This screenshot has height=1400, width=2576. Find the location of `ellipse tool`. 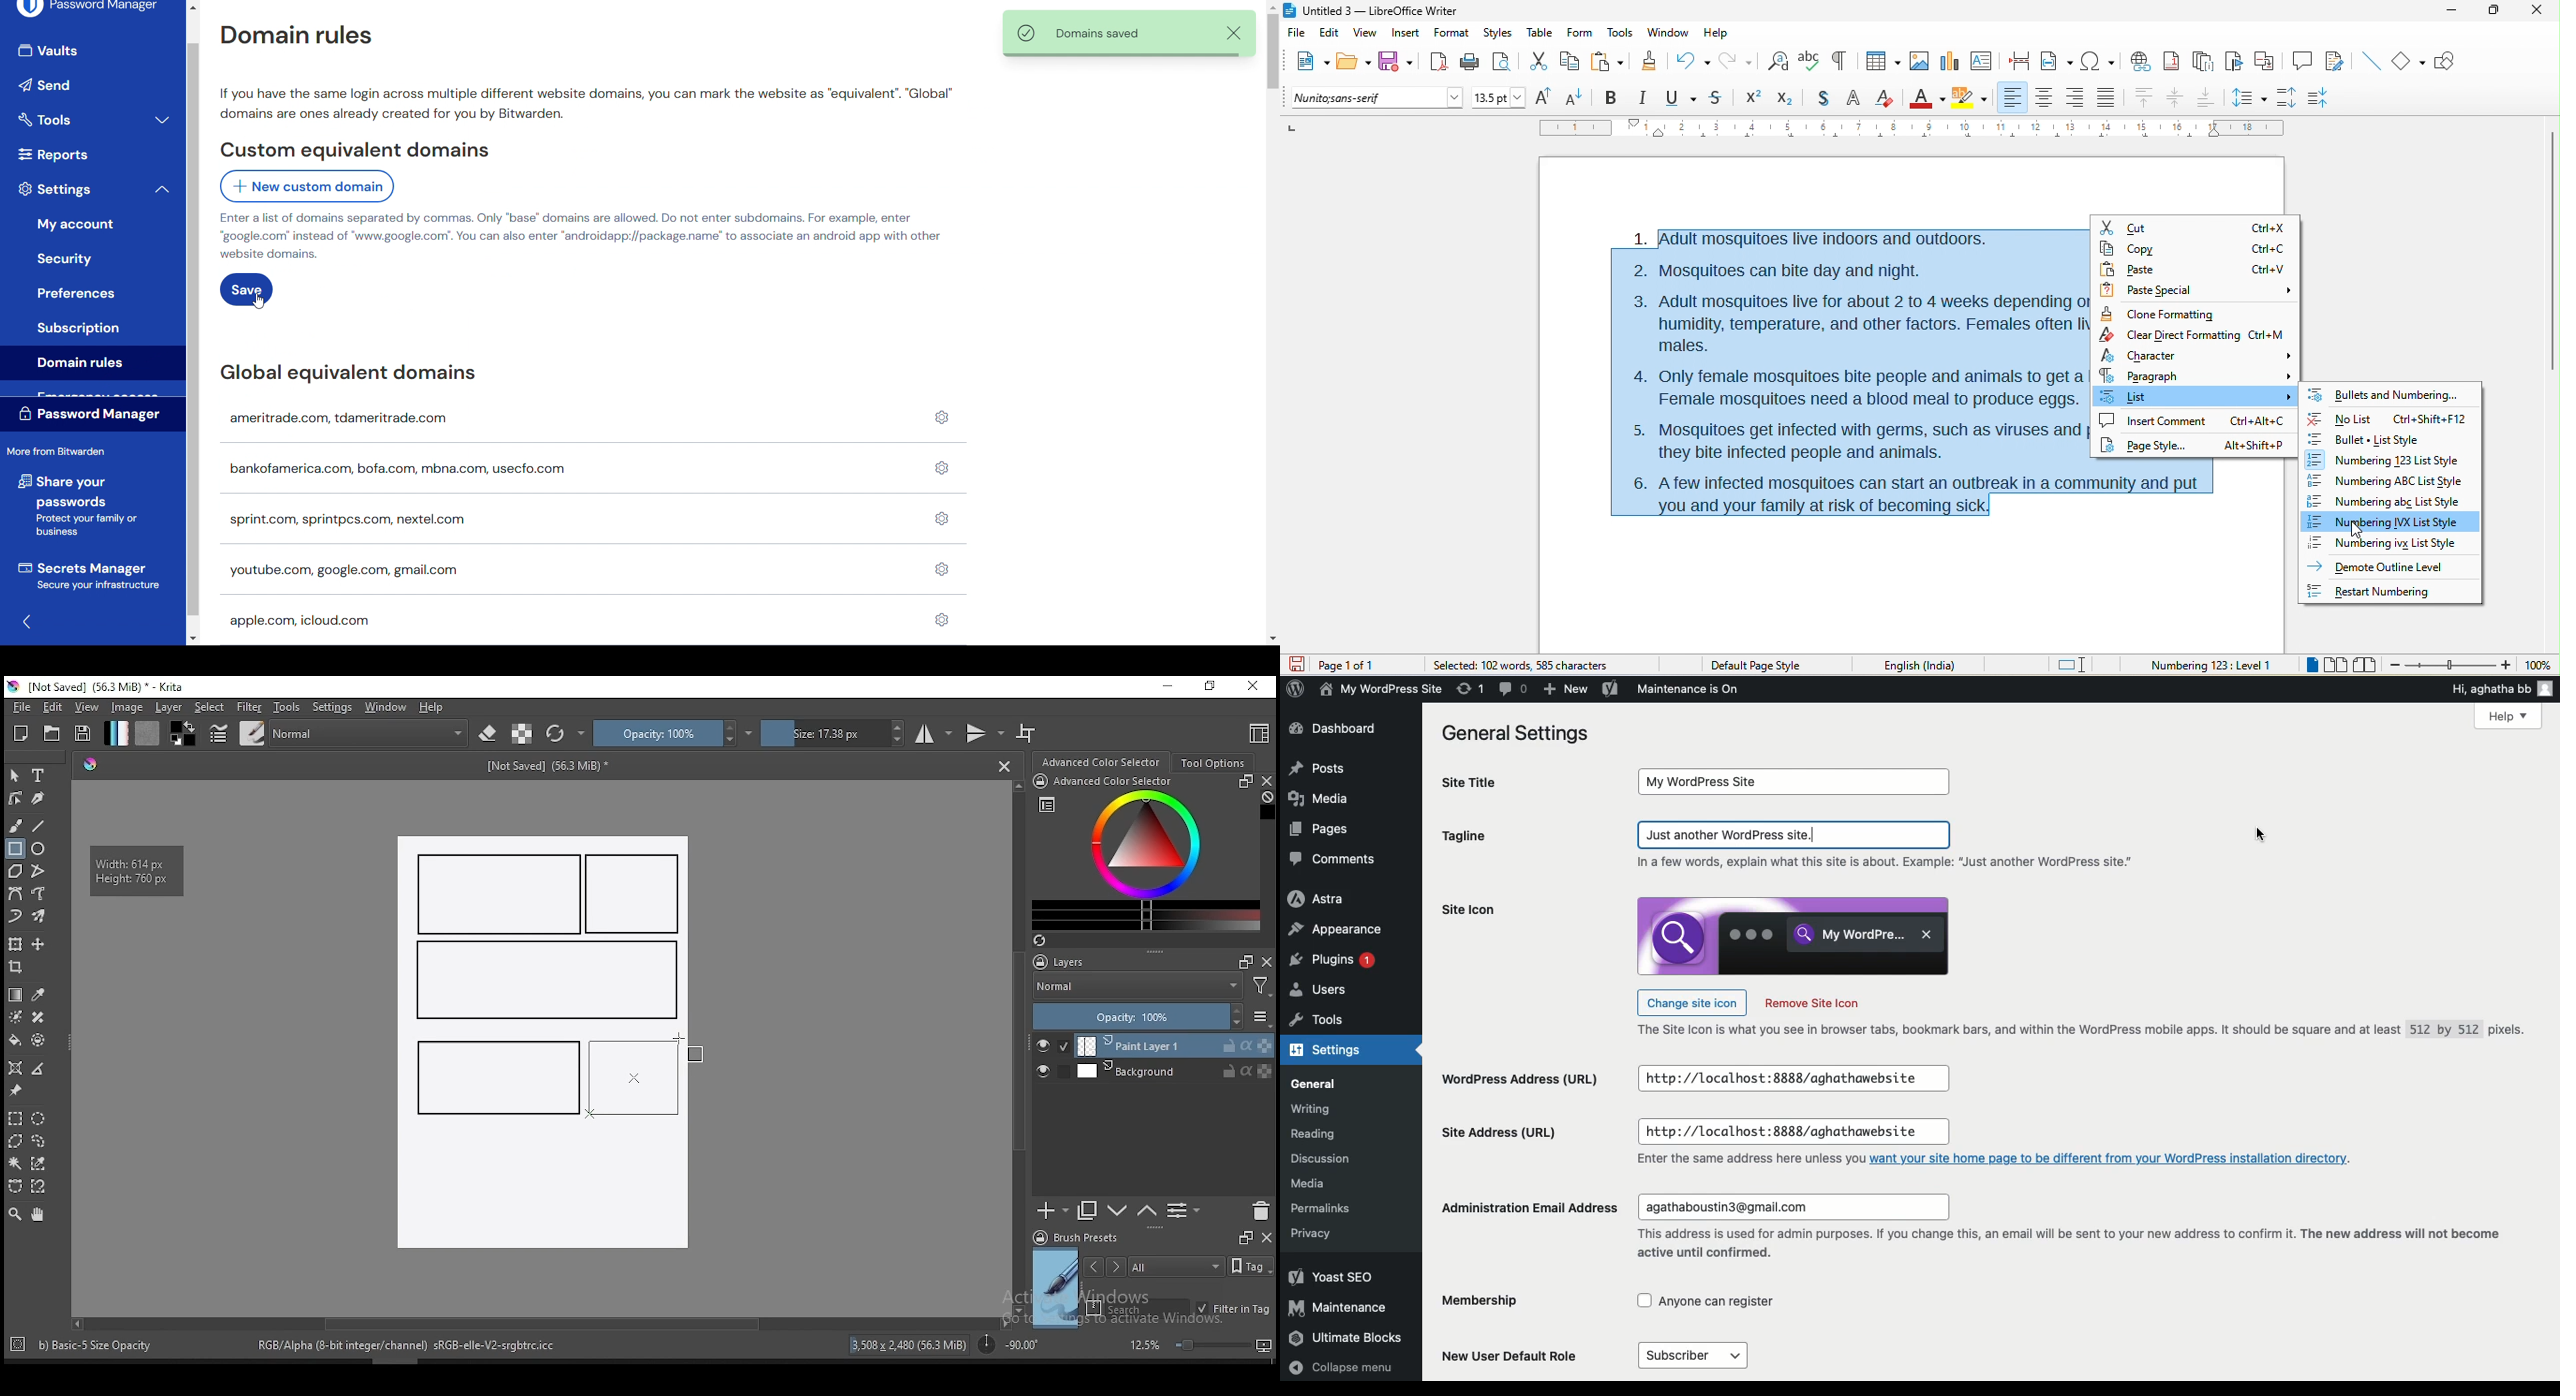

ellipse tool is located at coordinates (39, 847).